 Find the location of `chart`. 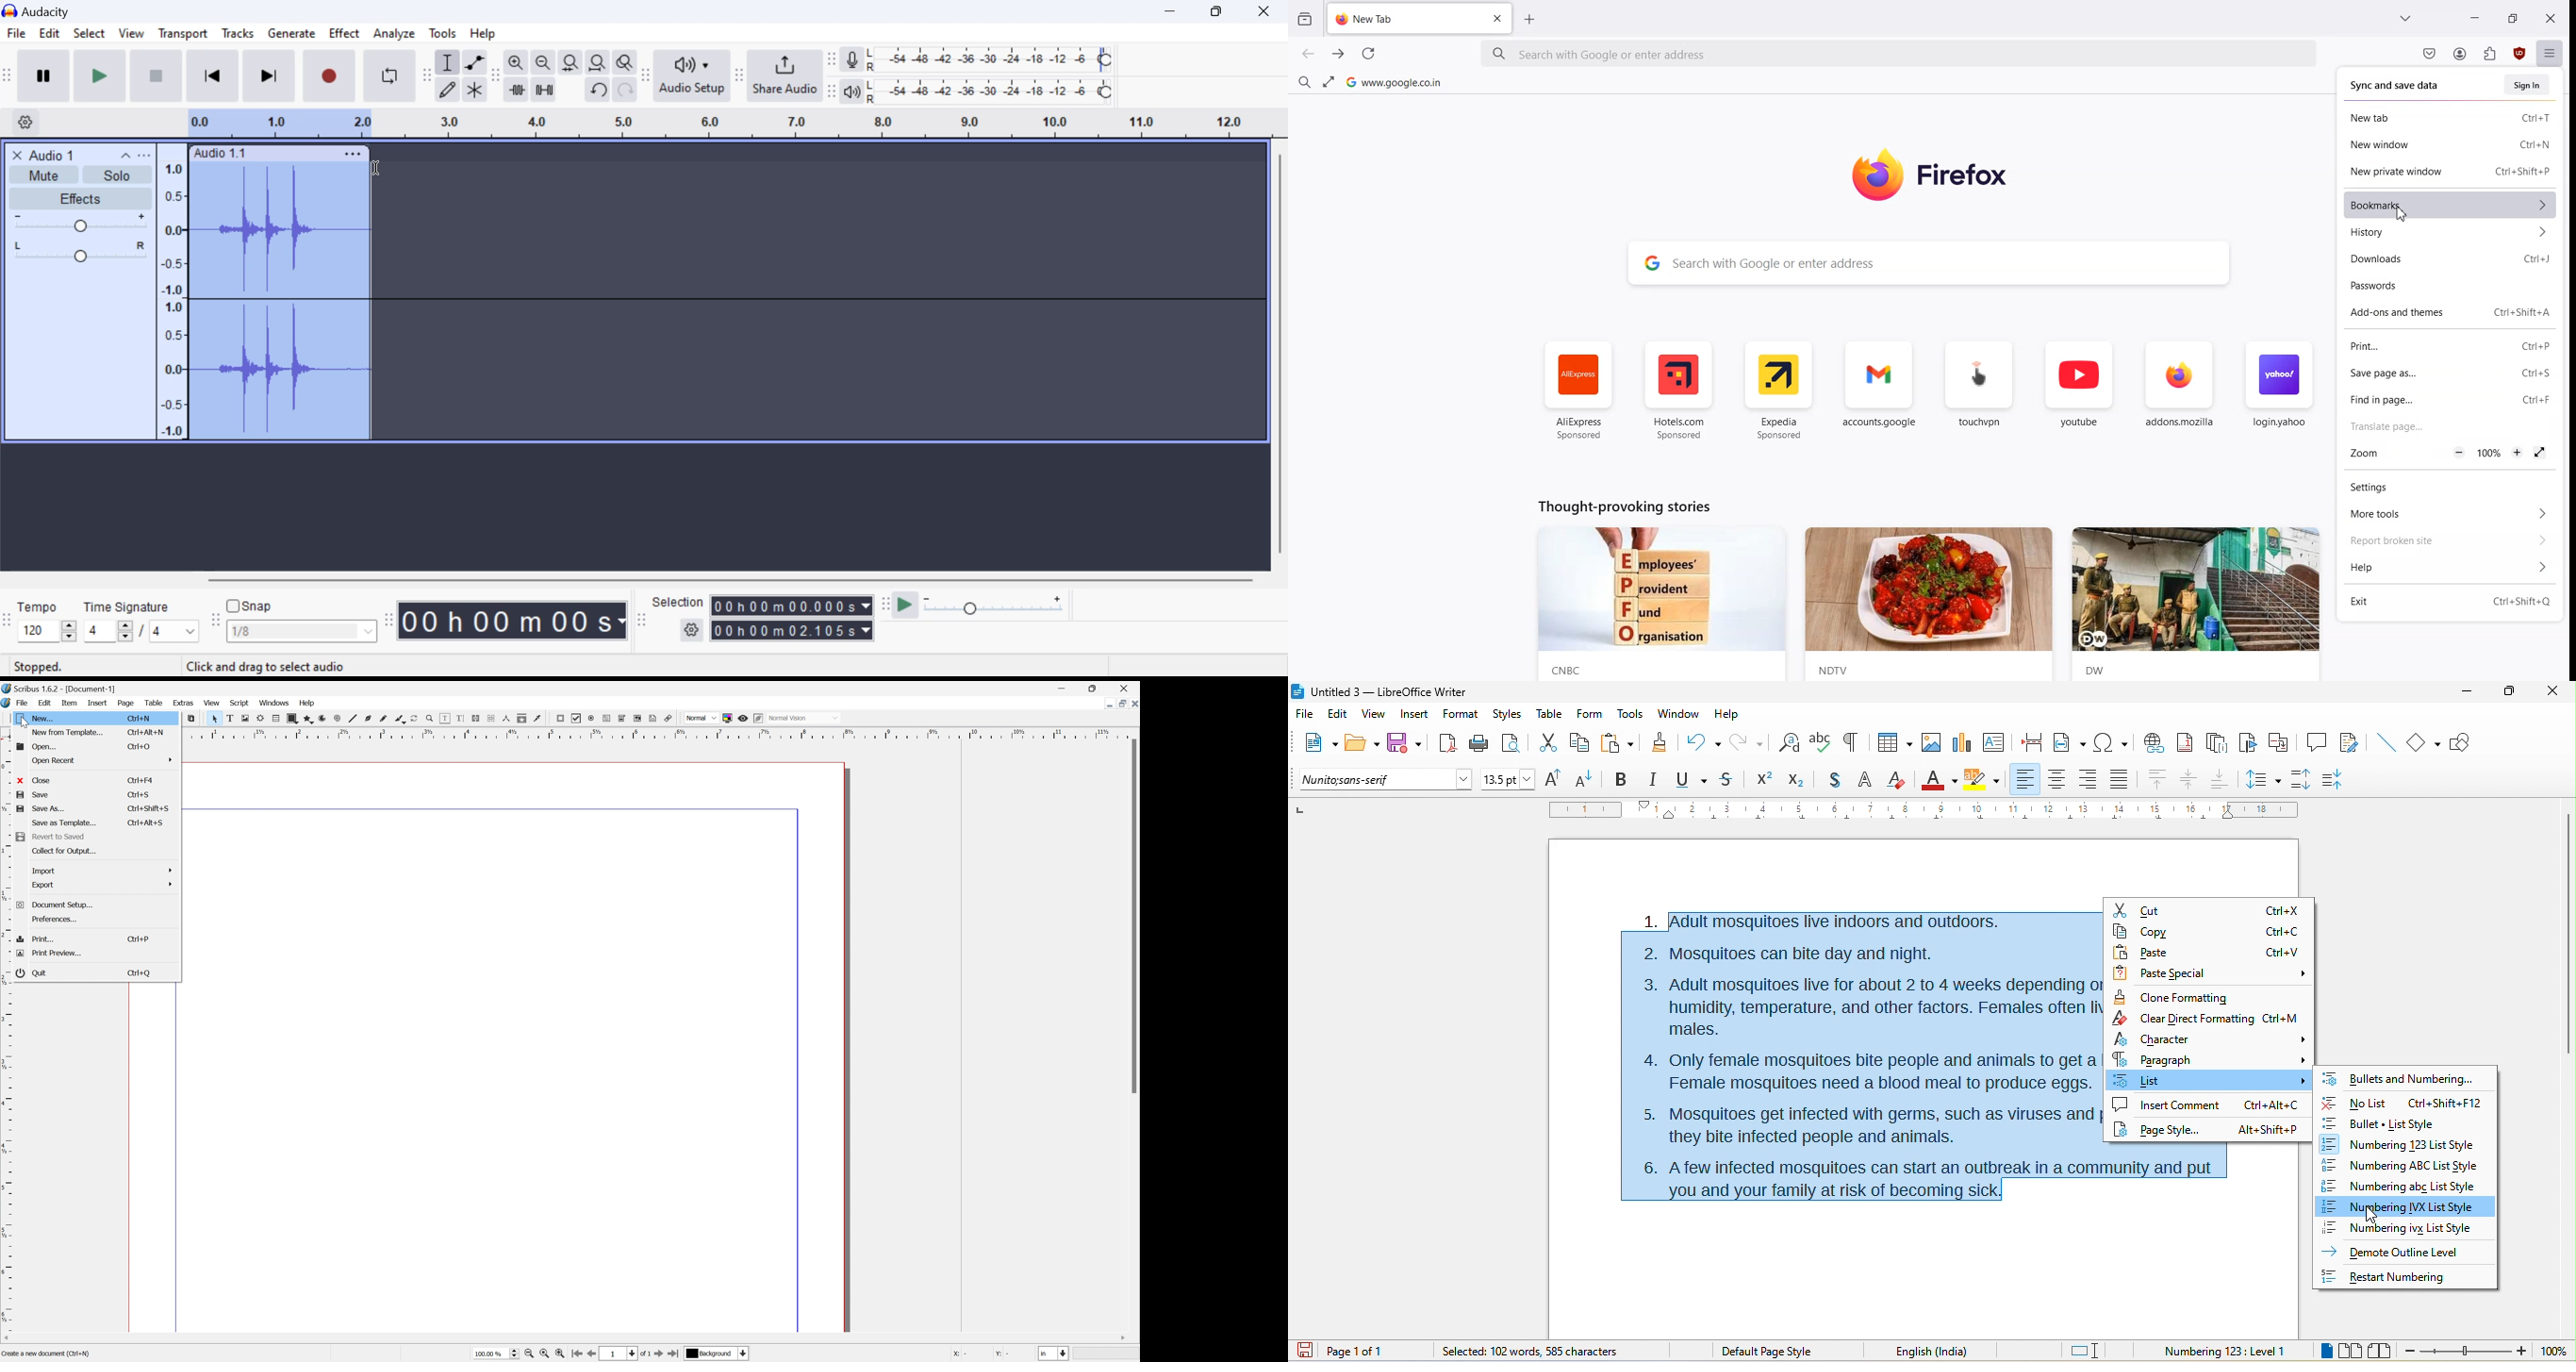

chart is located at coordinates (1962, 743).